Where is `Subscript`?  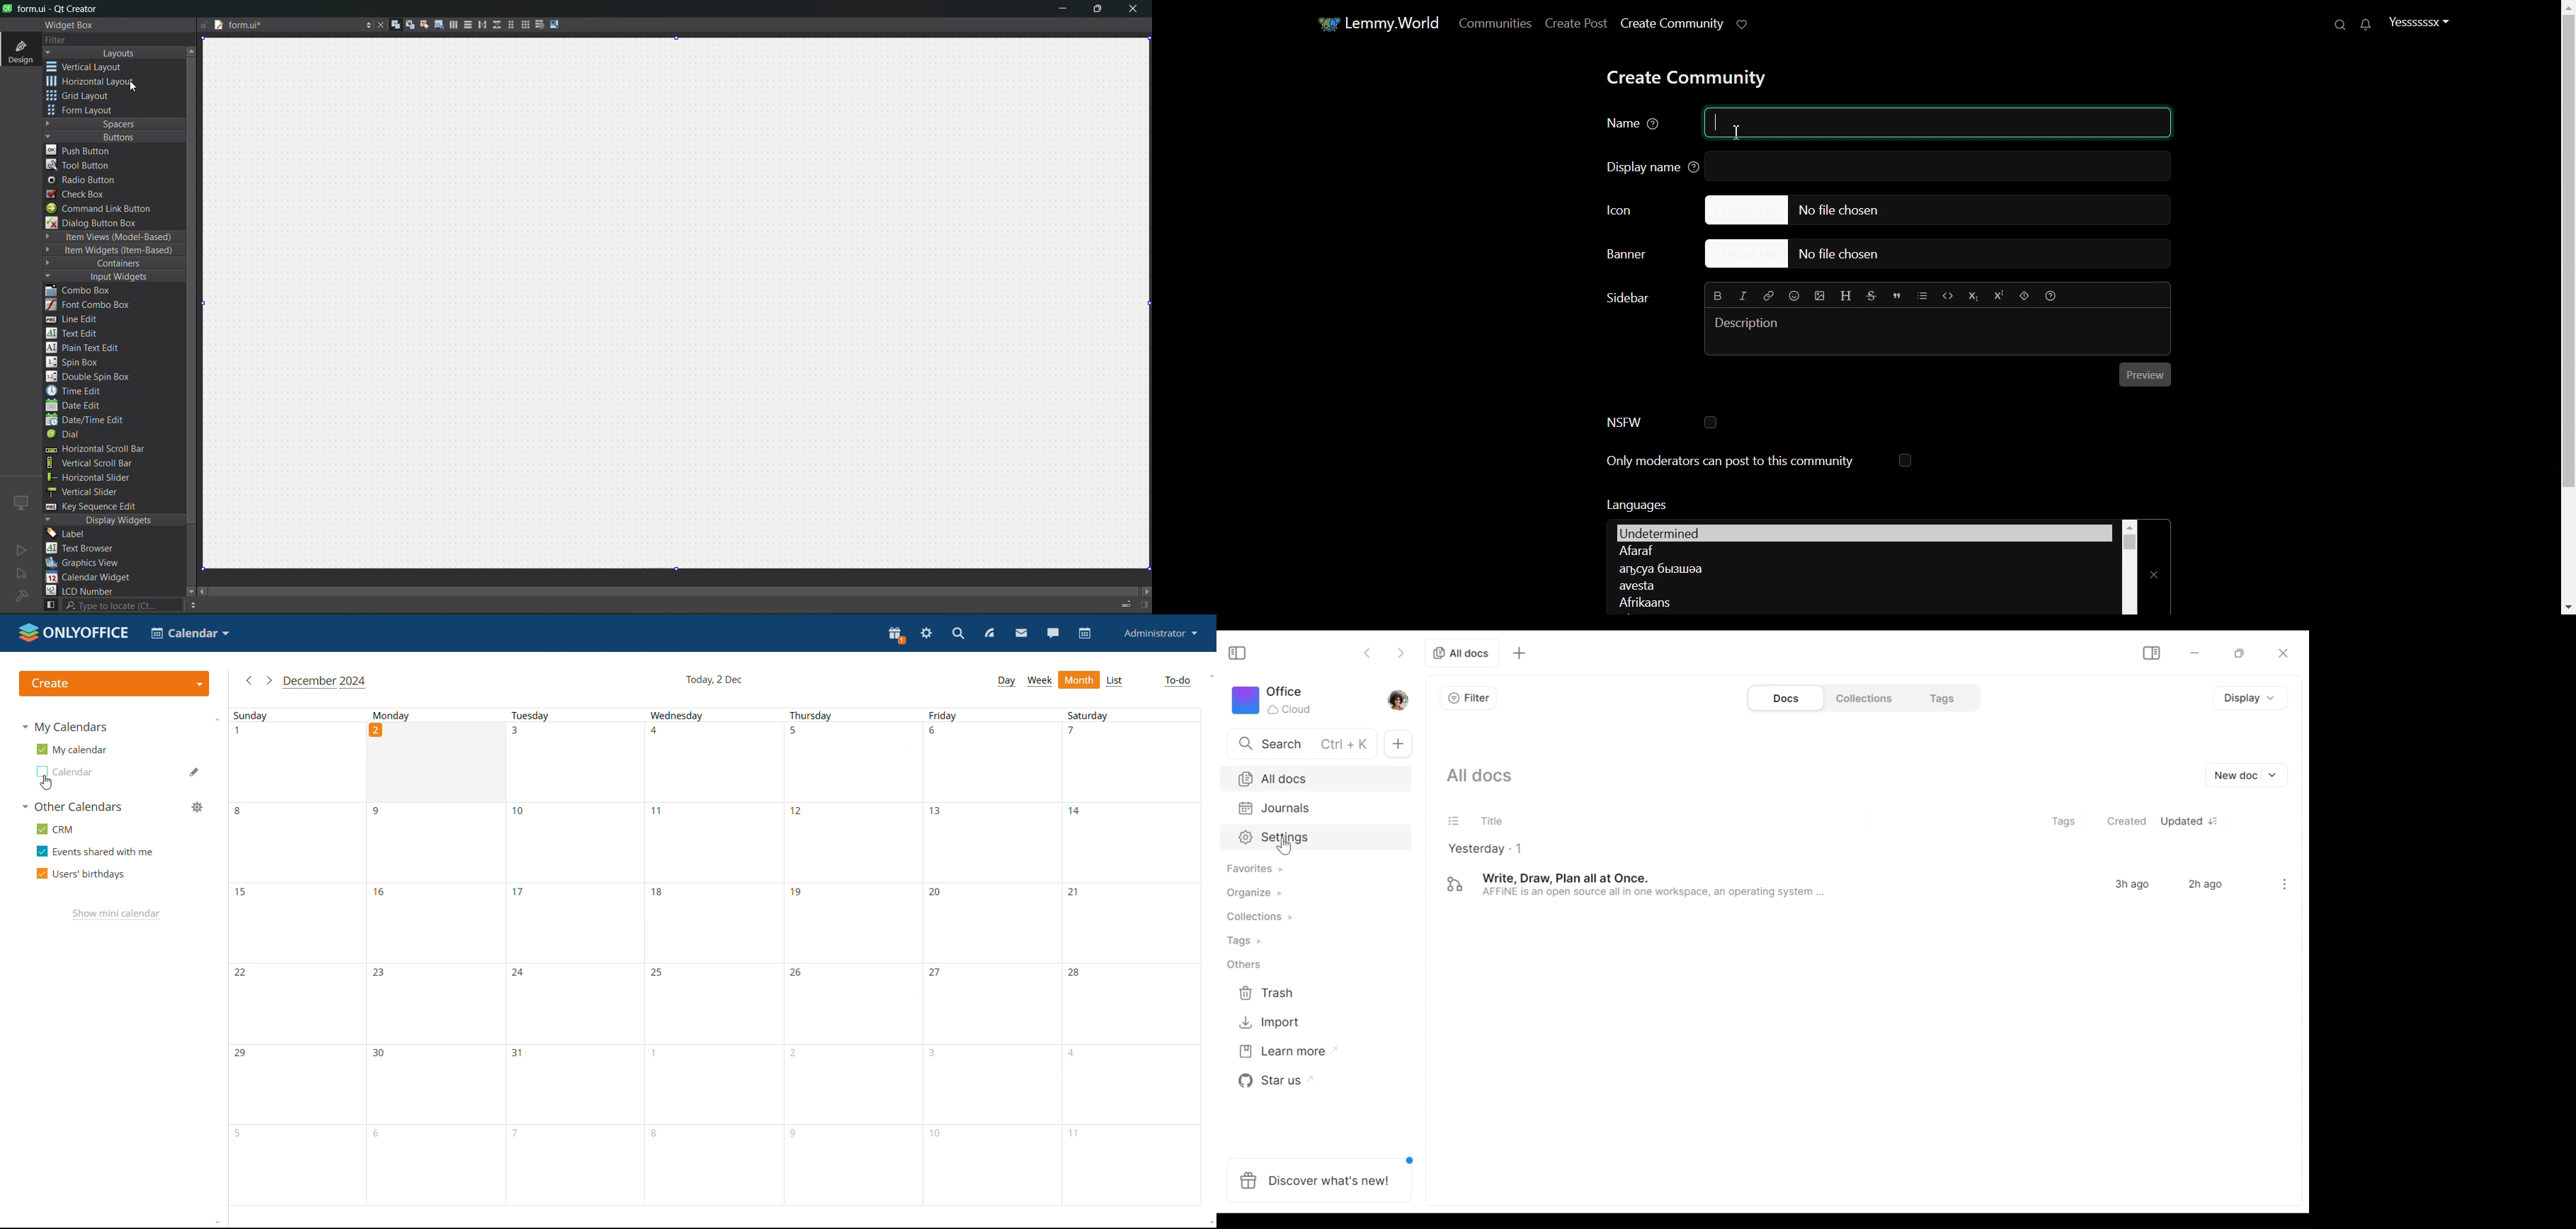
Subscript is located at coordinates (1972, 296).